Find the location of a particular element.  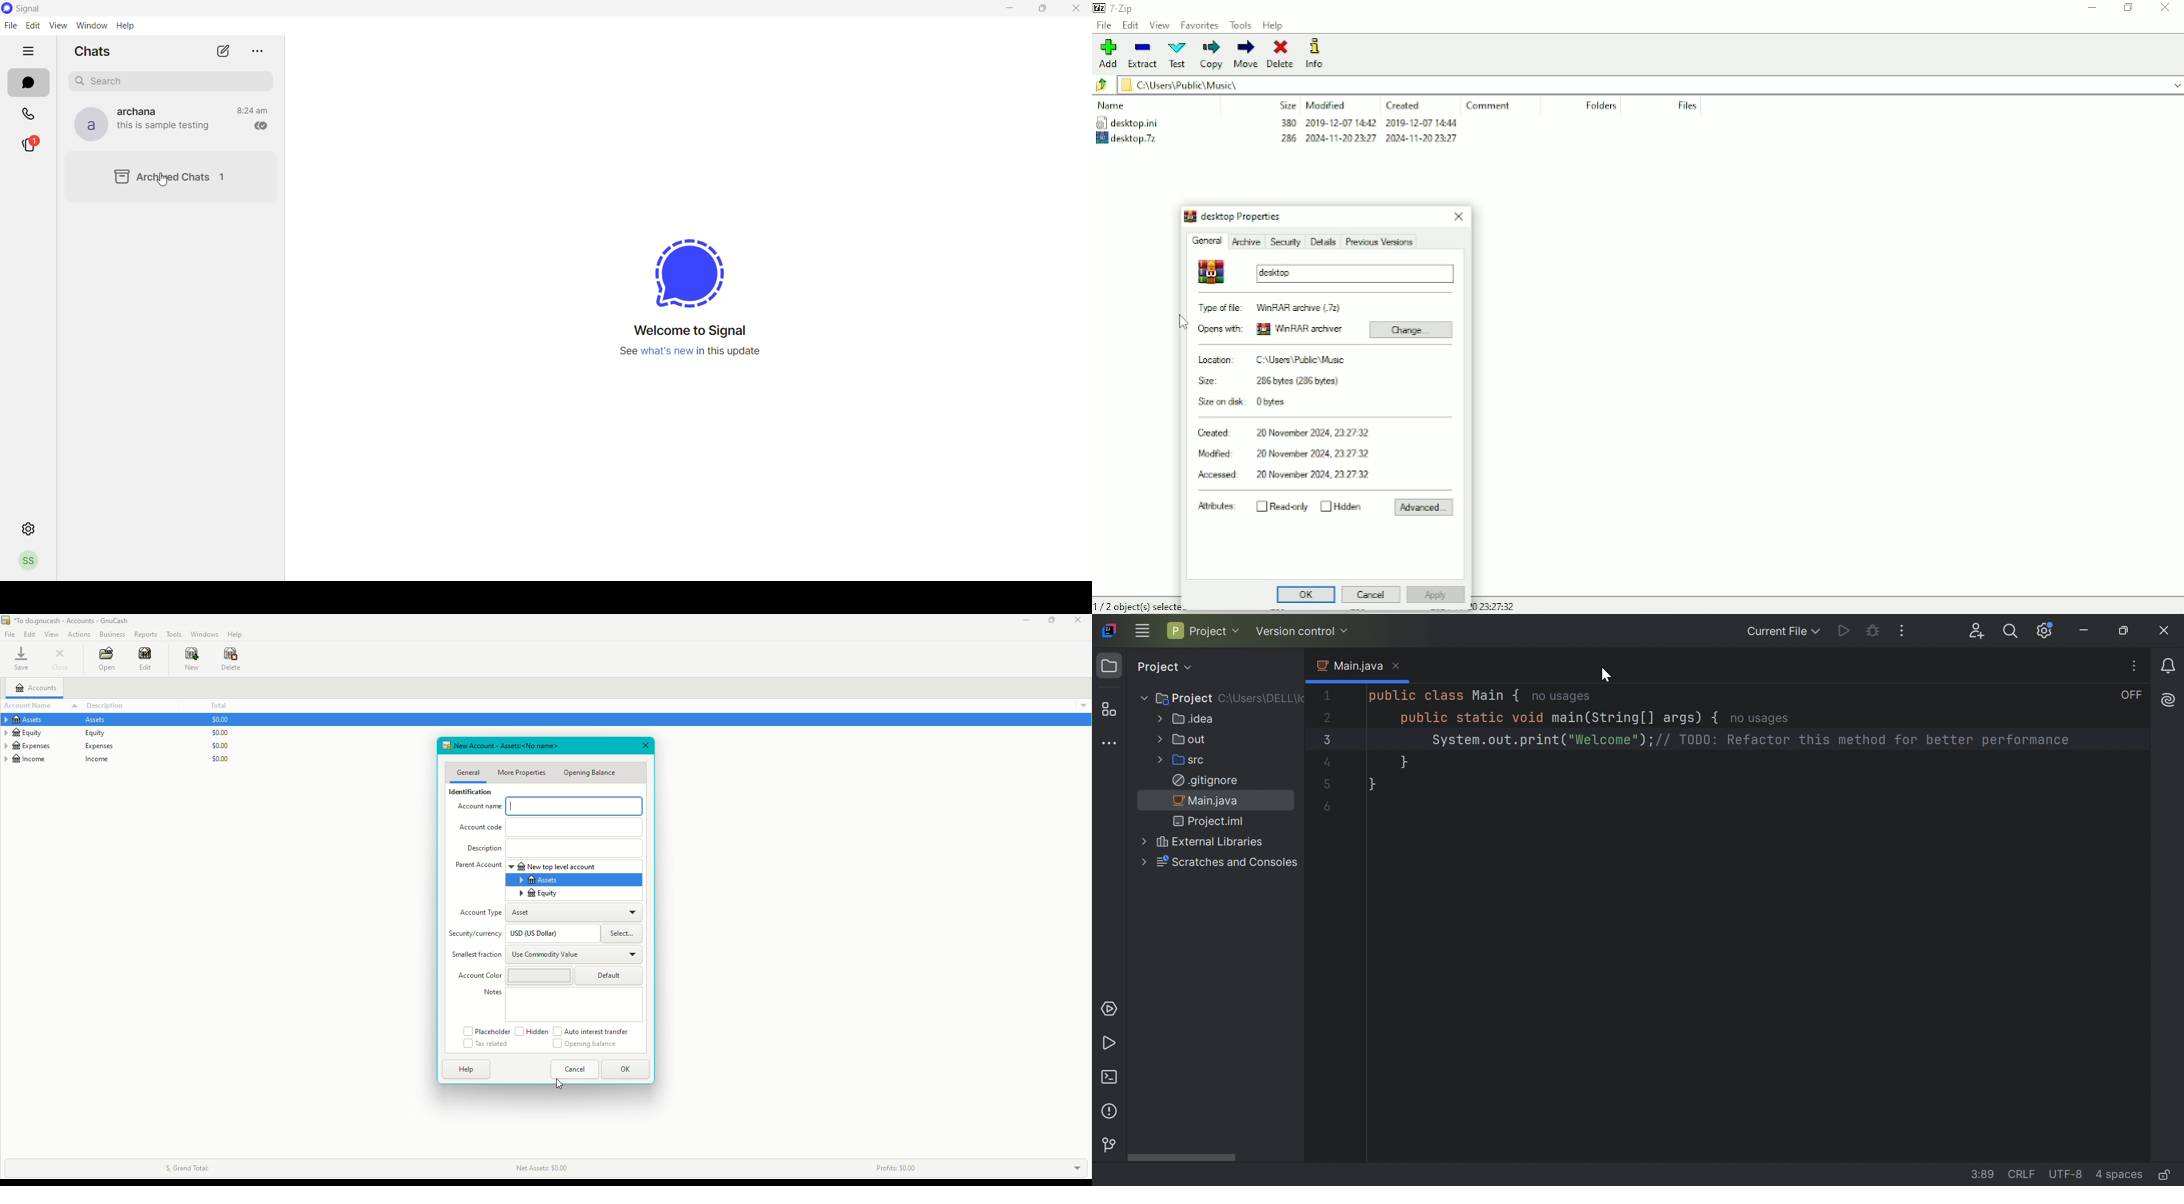

desktop.7z is located at coordinates (1140, 138).